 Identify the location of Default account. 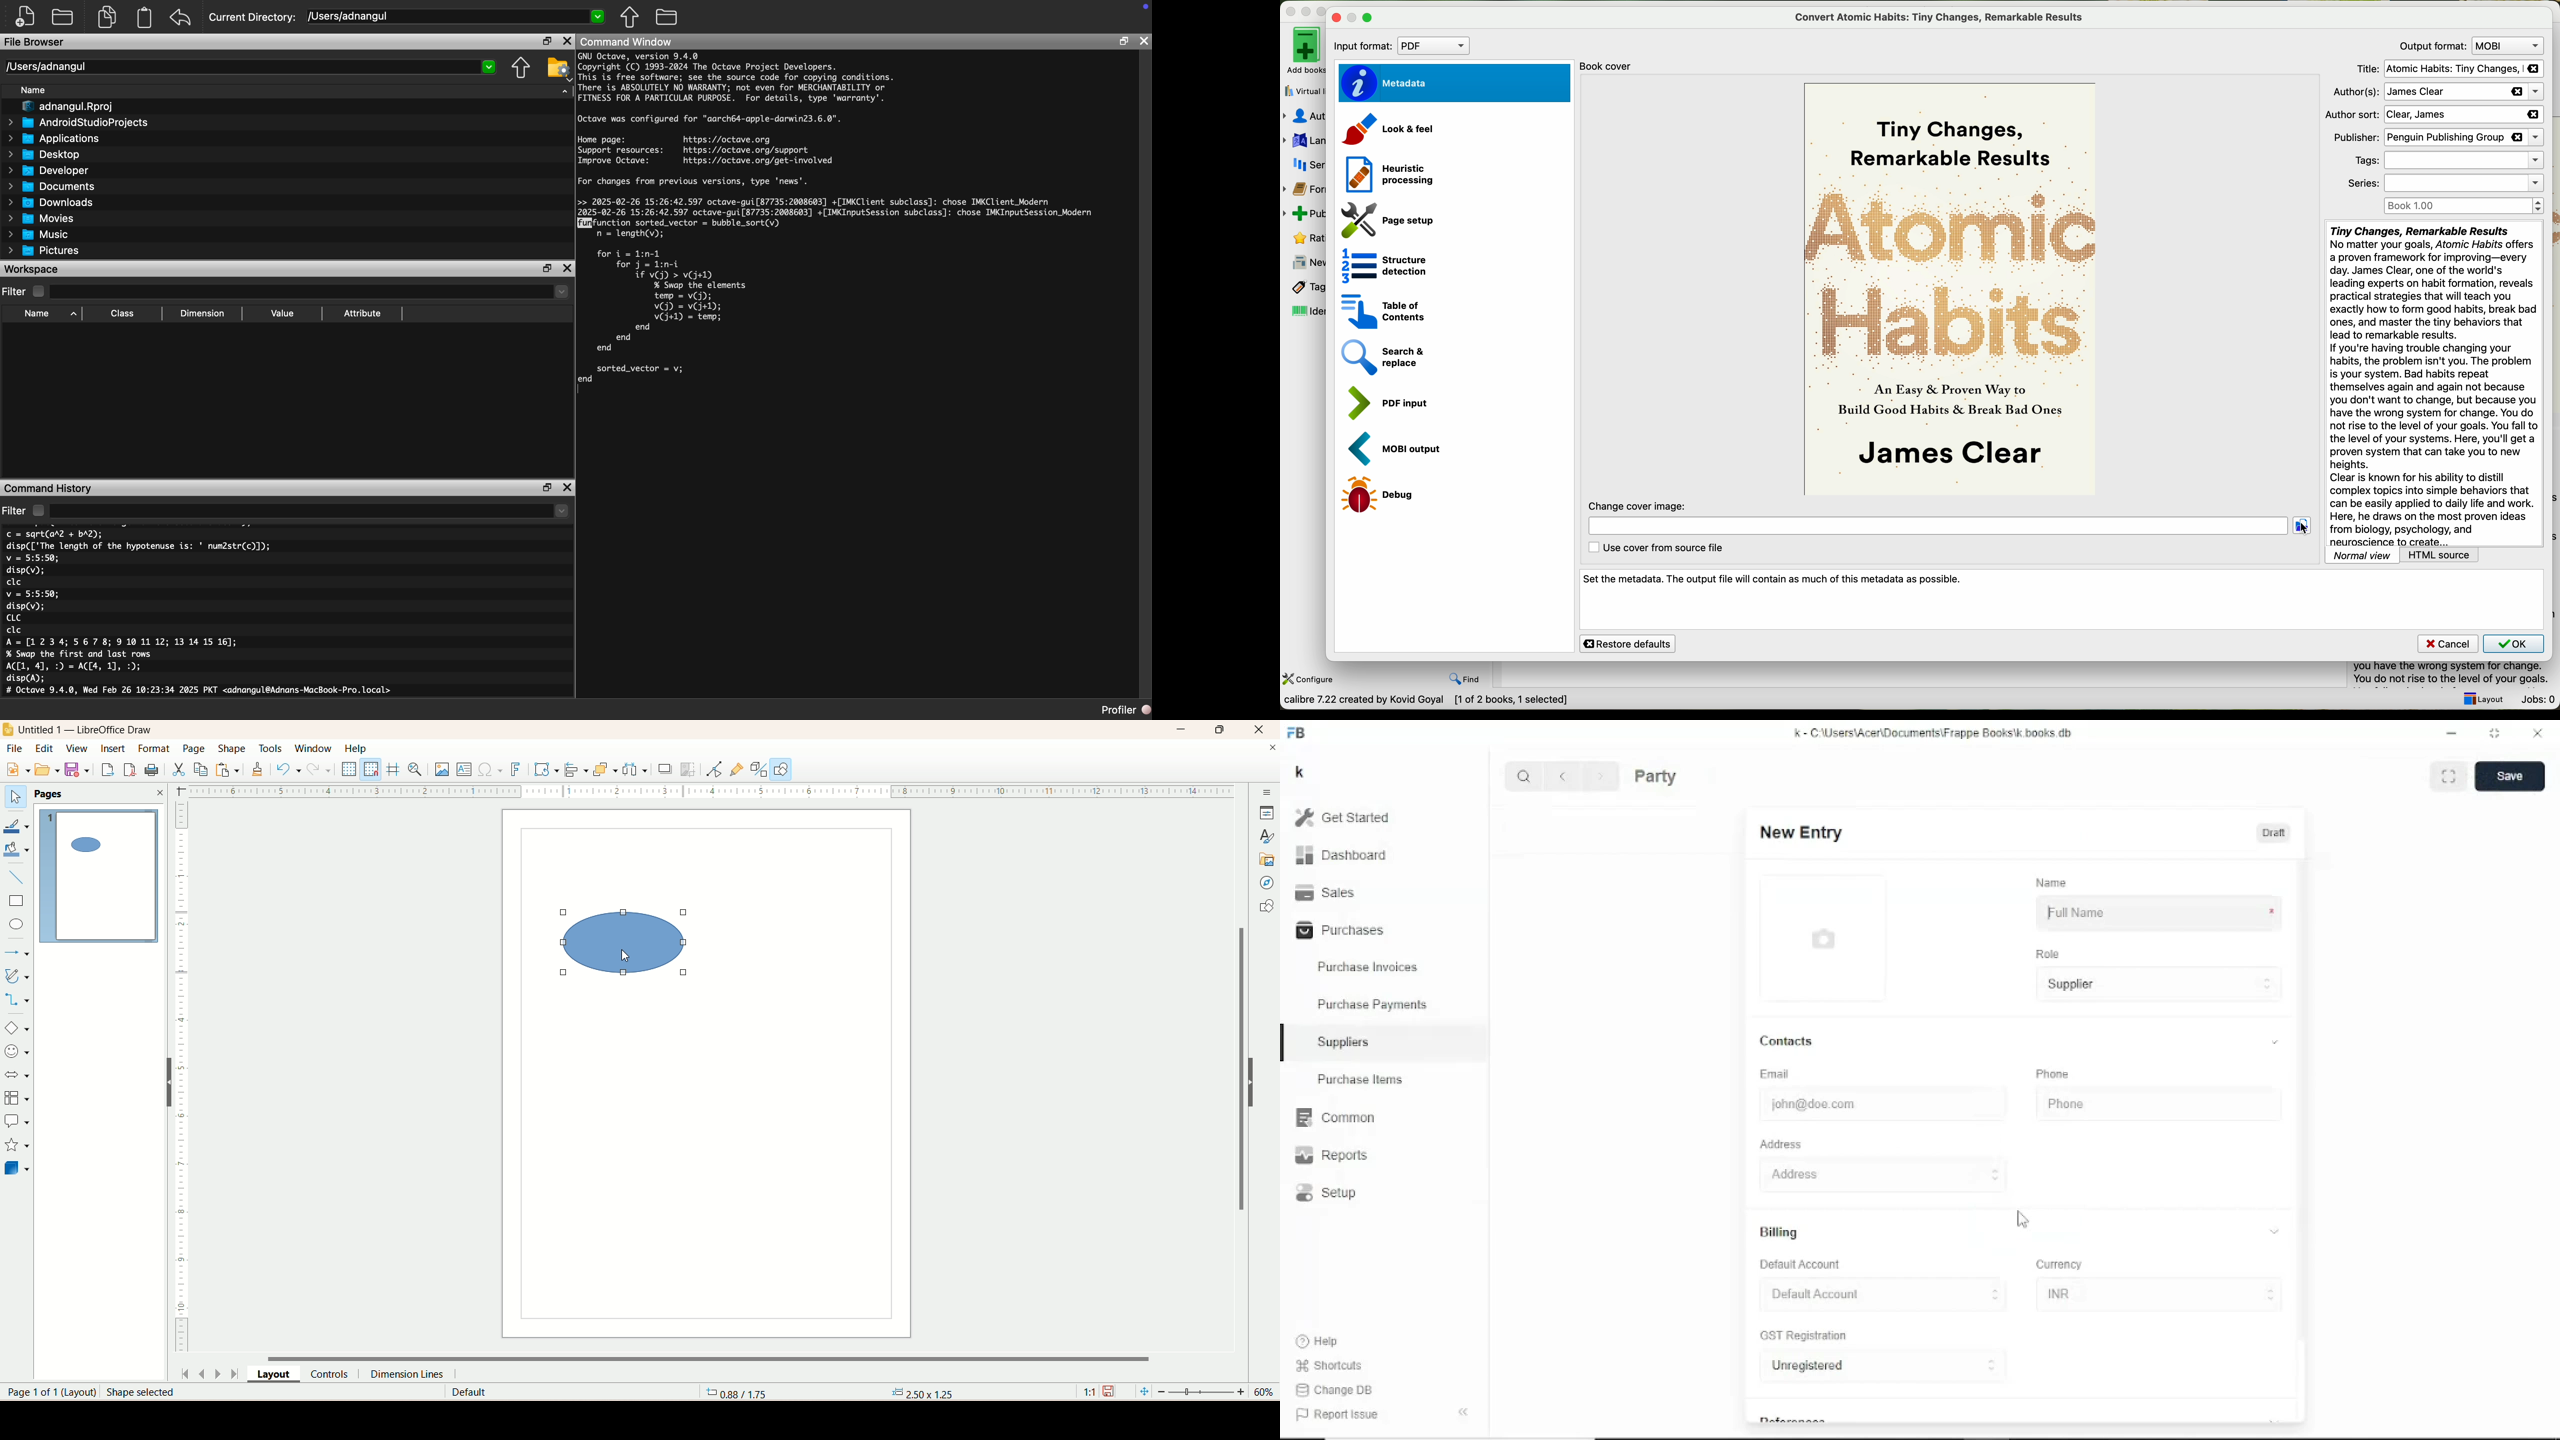
(1802, 1265).